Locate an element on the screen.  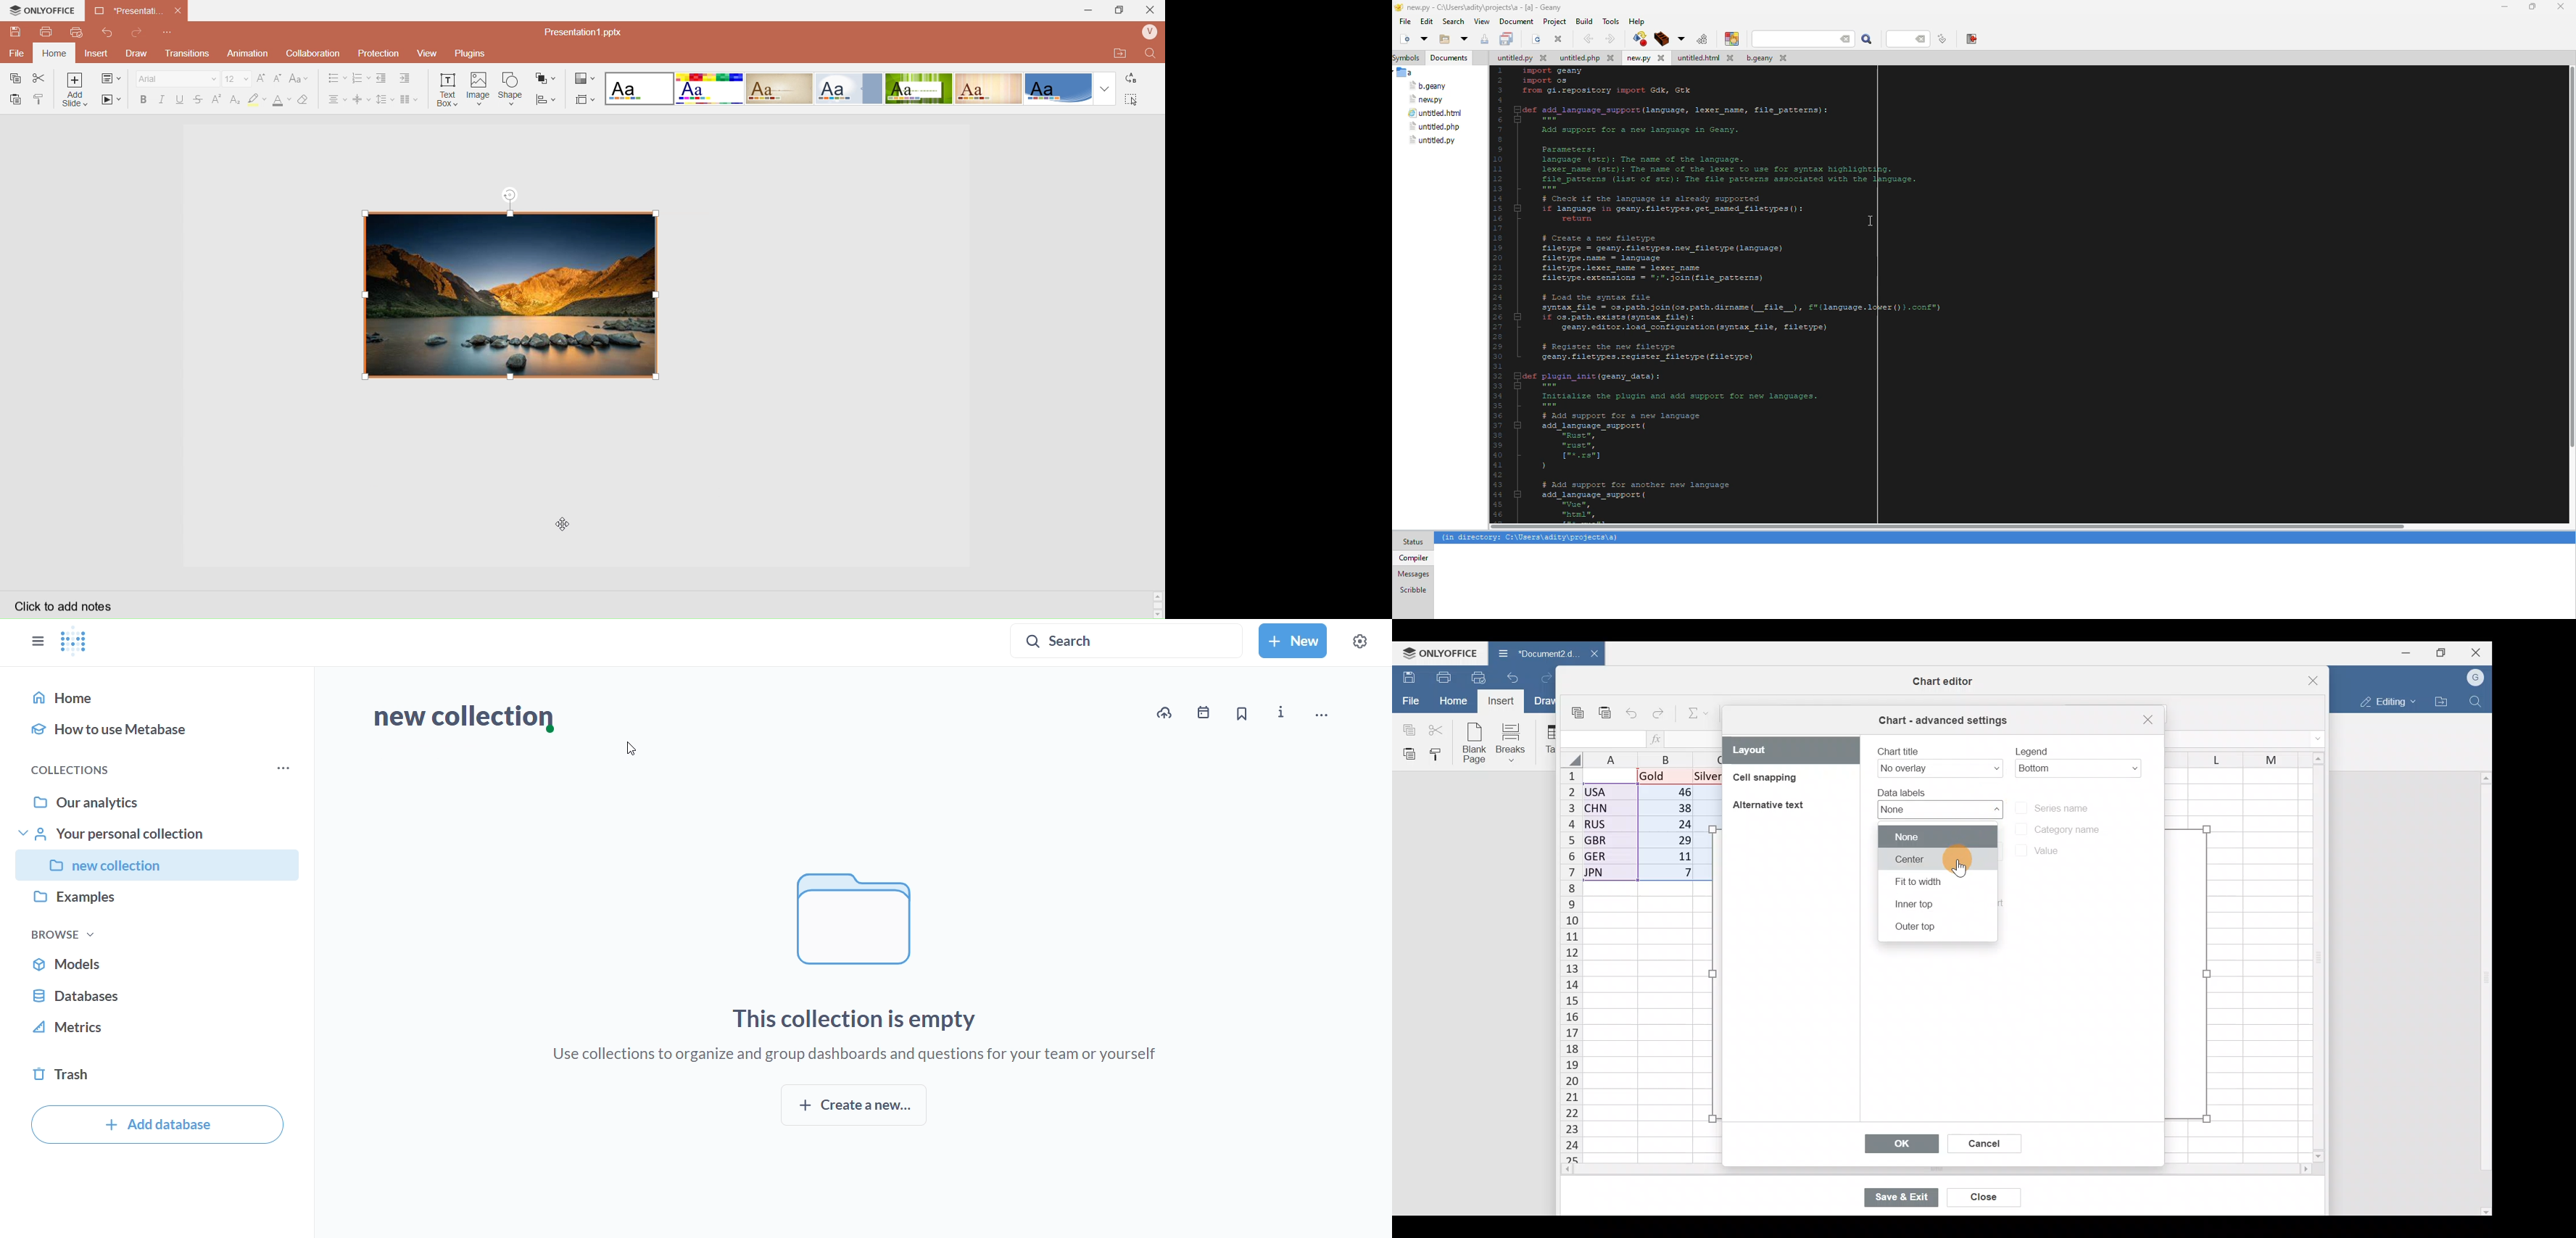
symbols is located at coordinates (1406, 58).